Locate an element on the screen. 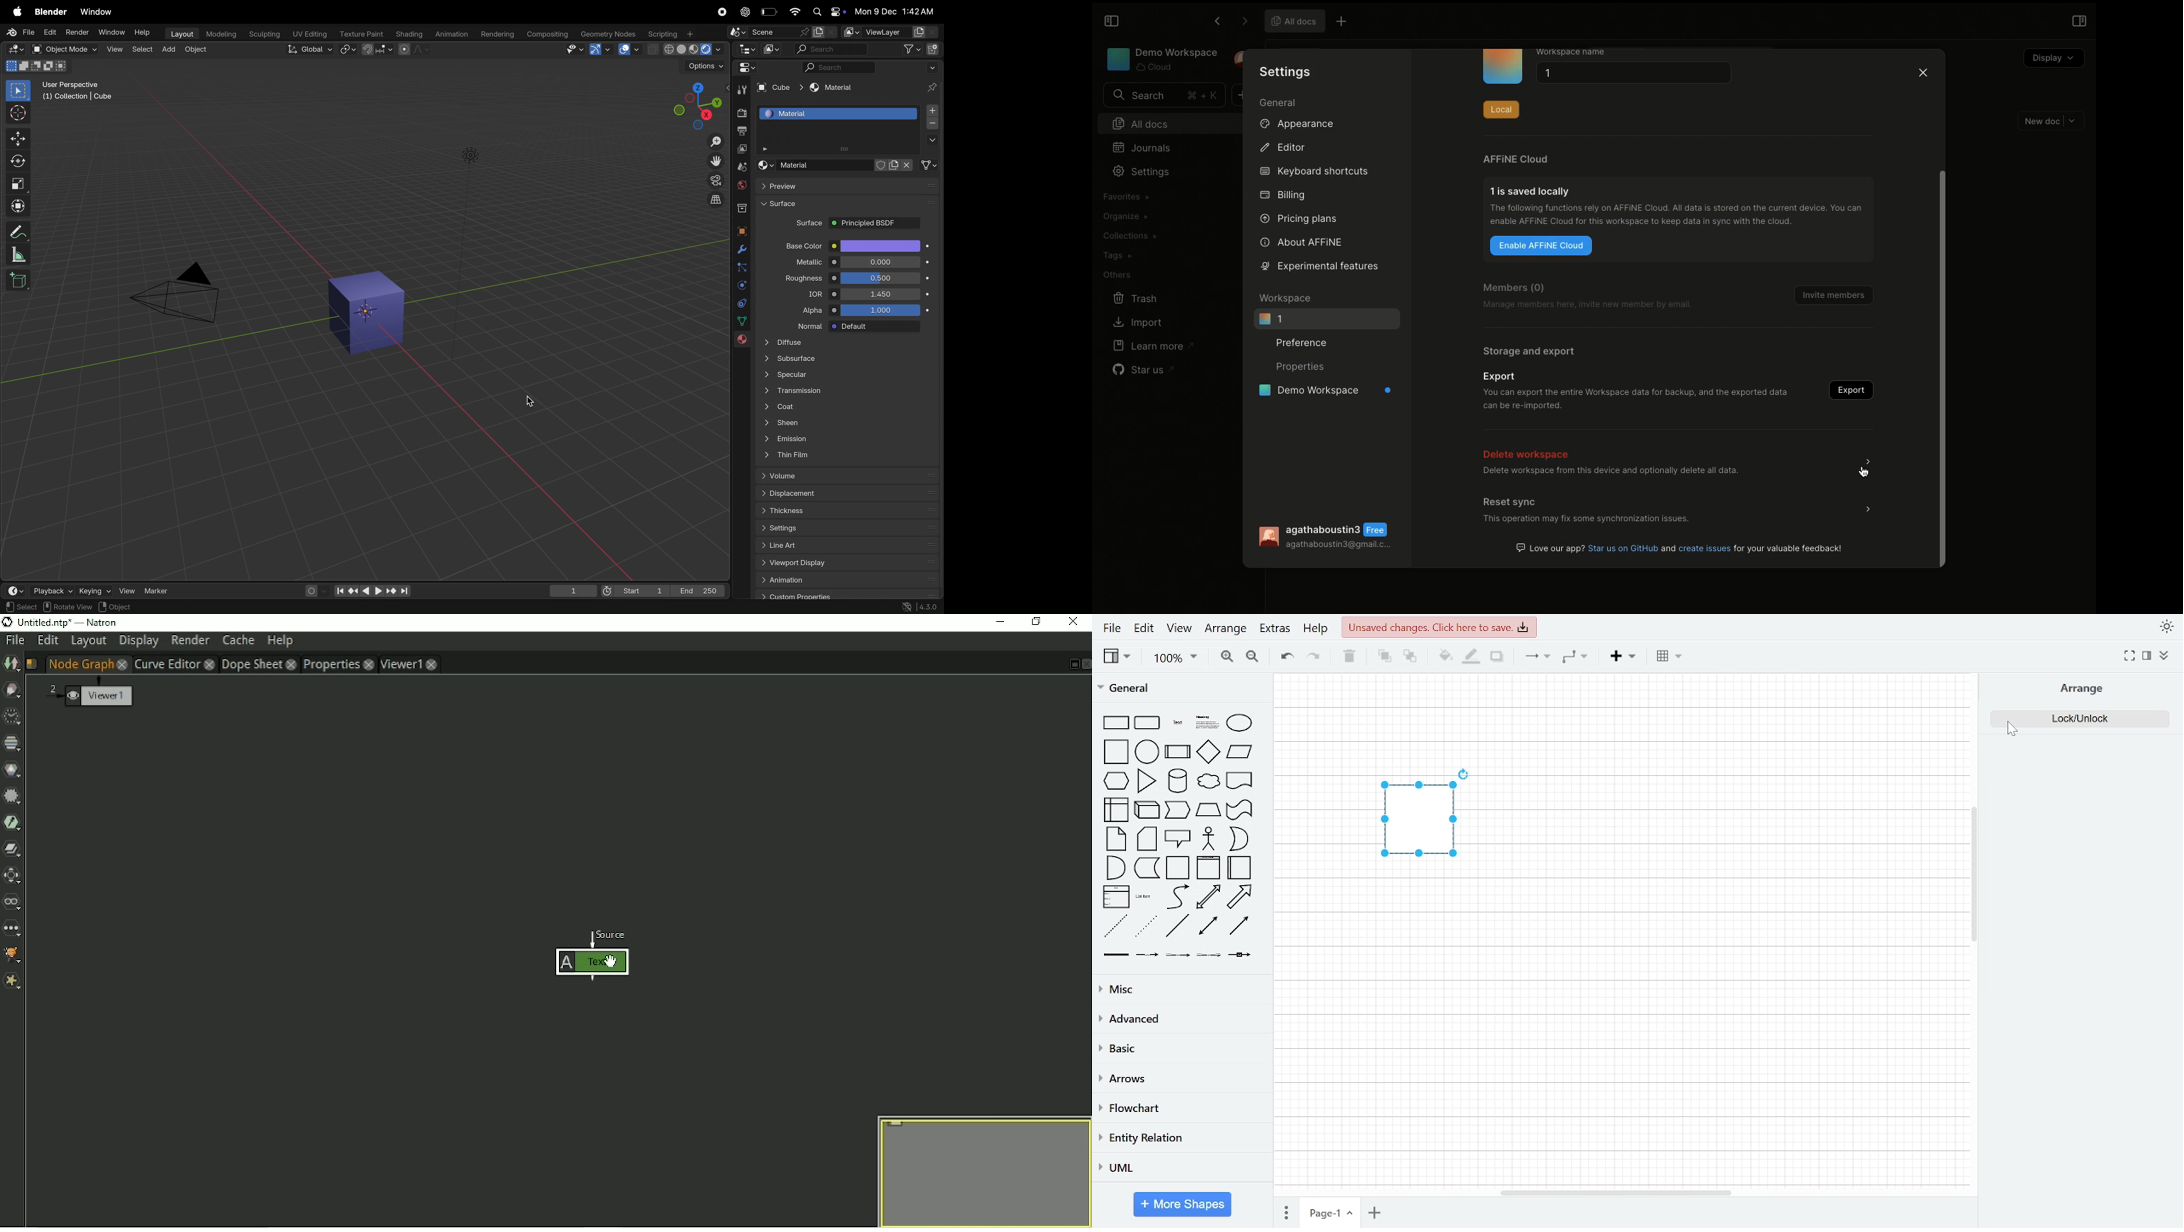 Image resolution: width=2184 pixels, height=1232 pixels. redo is located at coordinates (1314, 657).